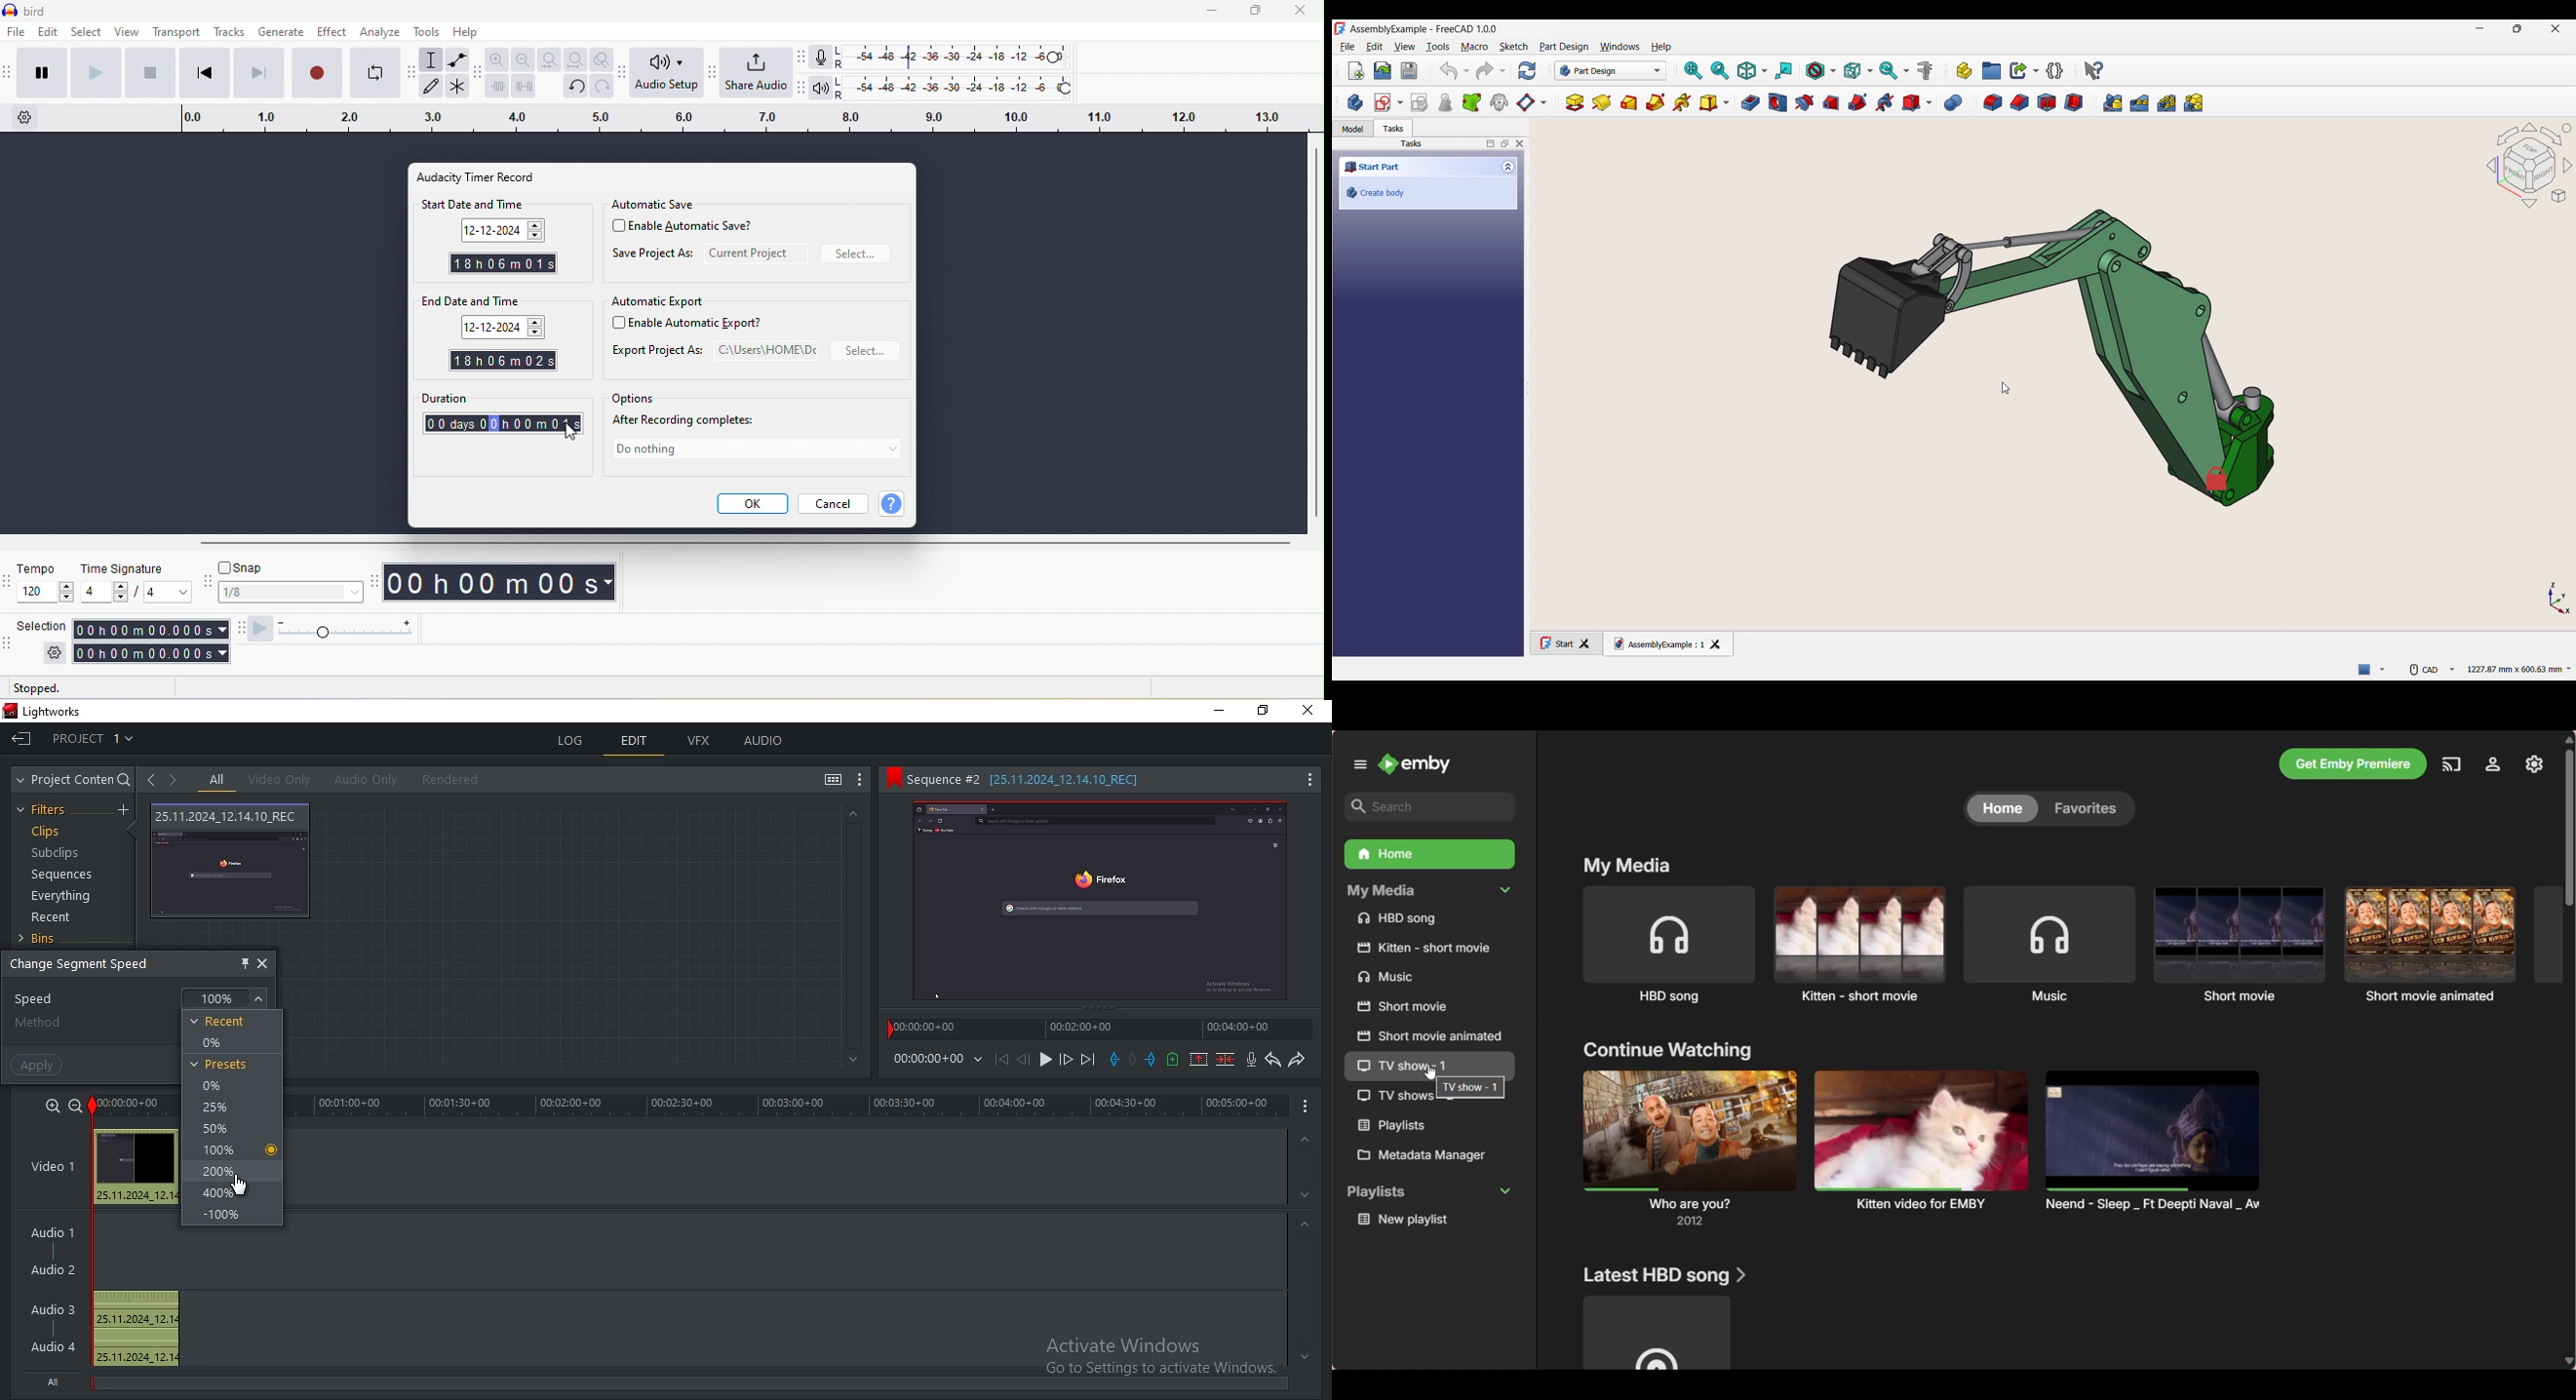 The height and width of the screenshot is (1400, 2576). I want to click on move forward to the next cut, so click(1086, 1060).